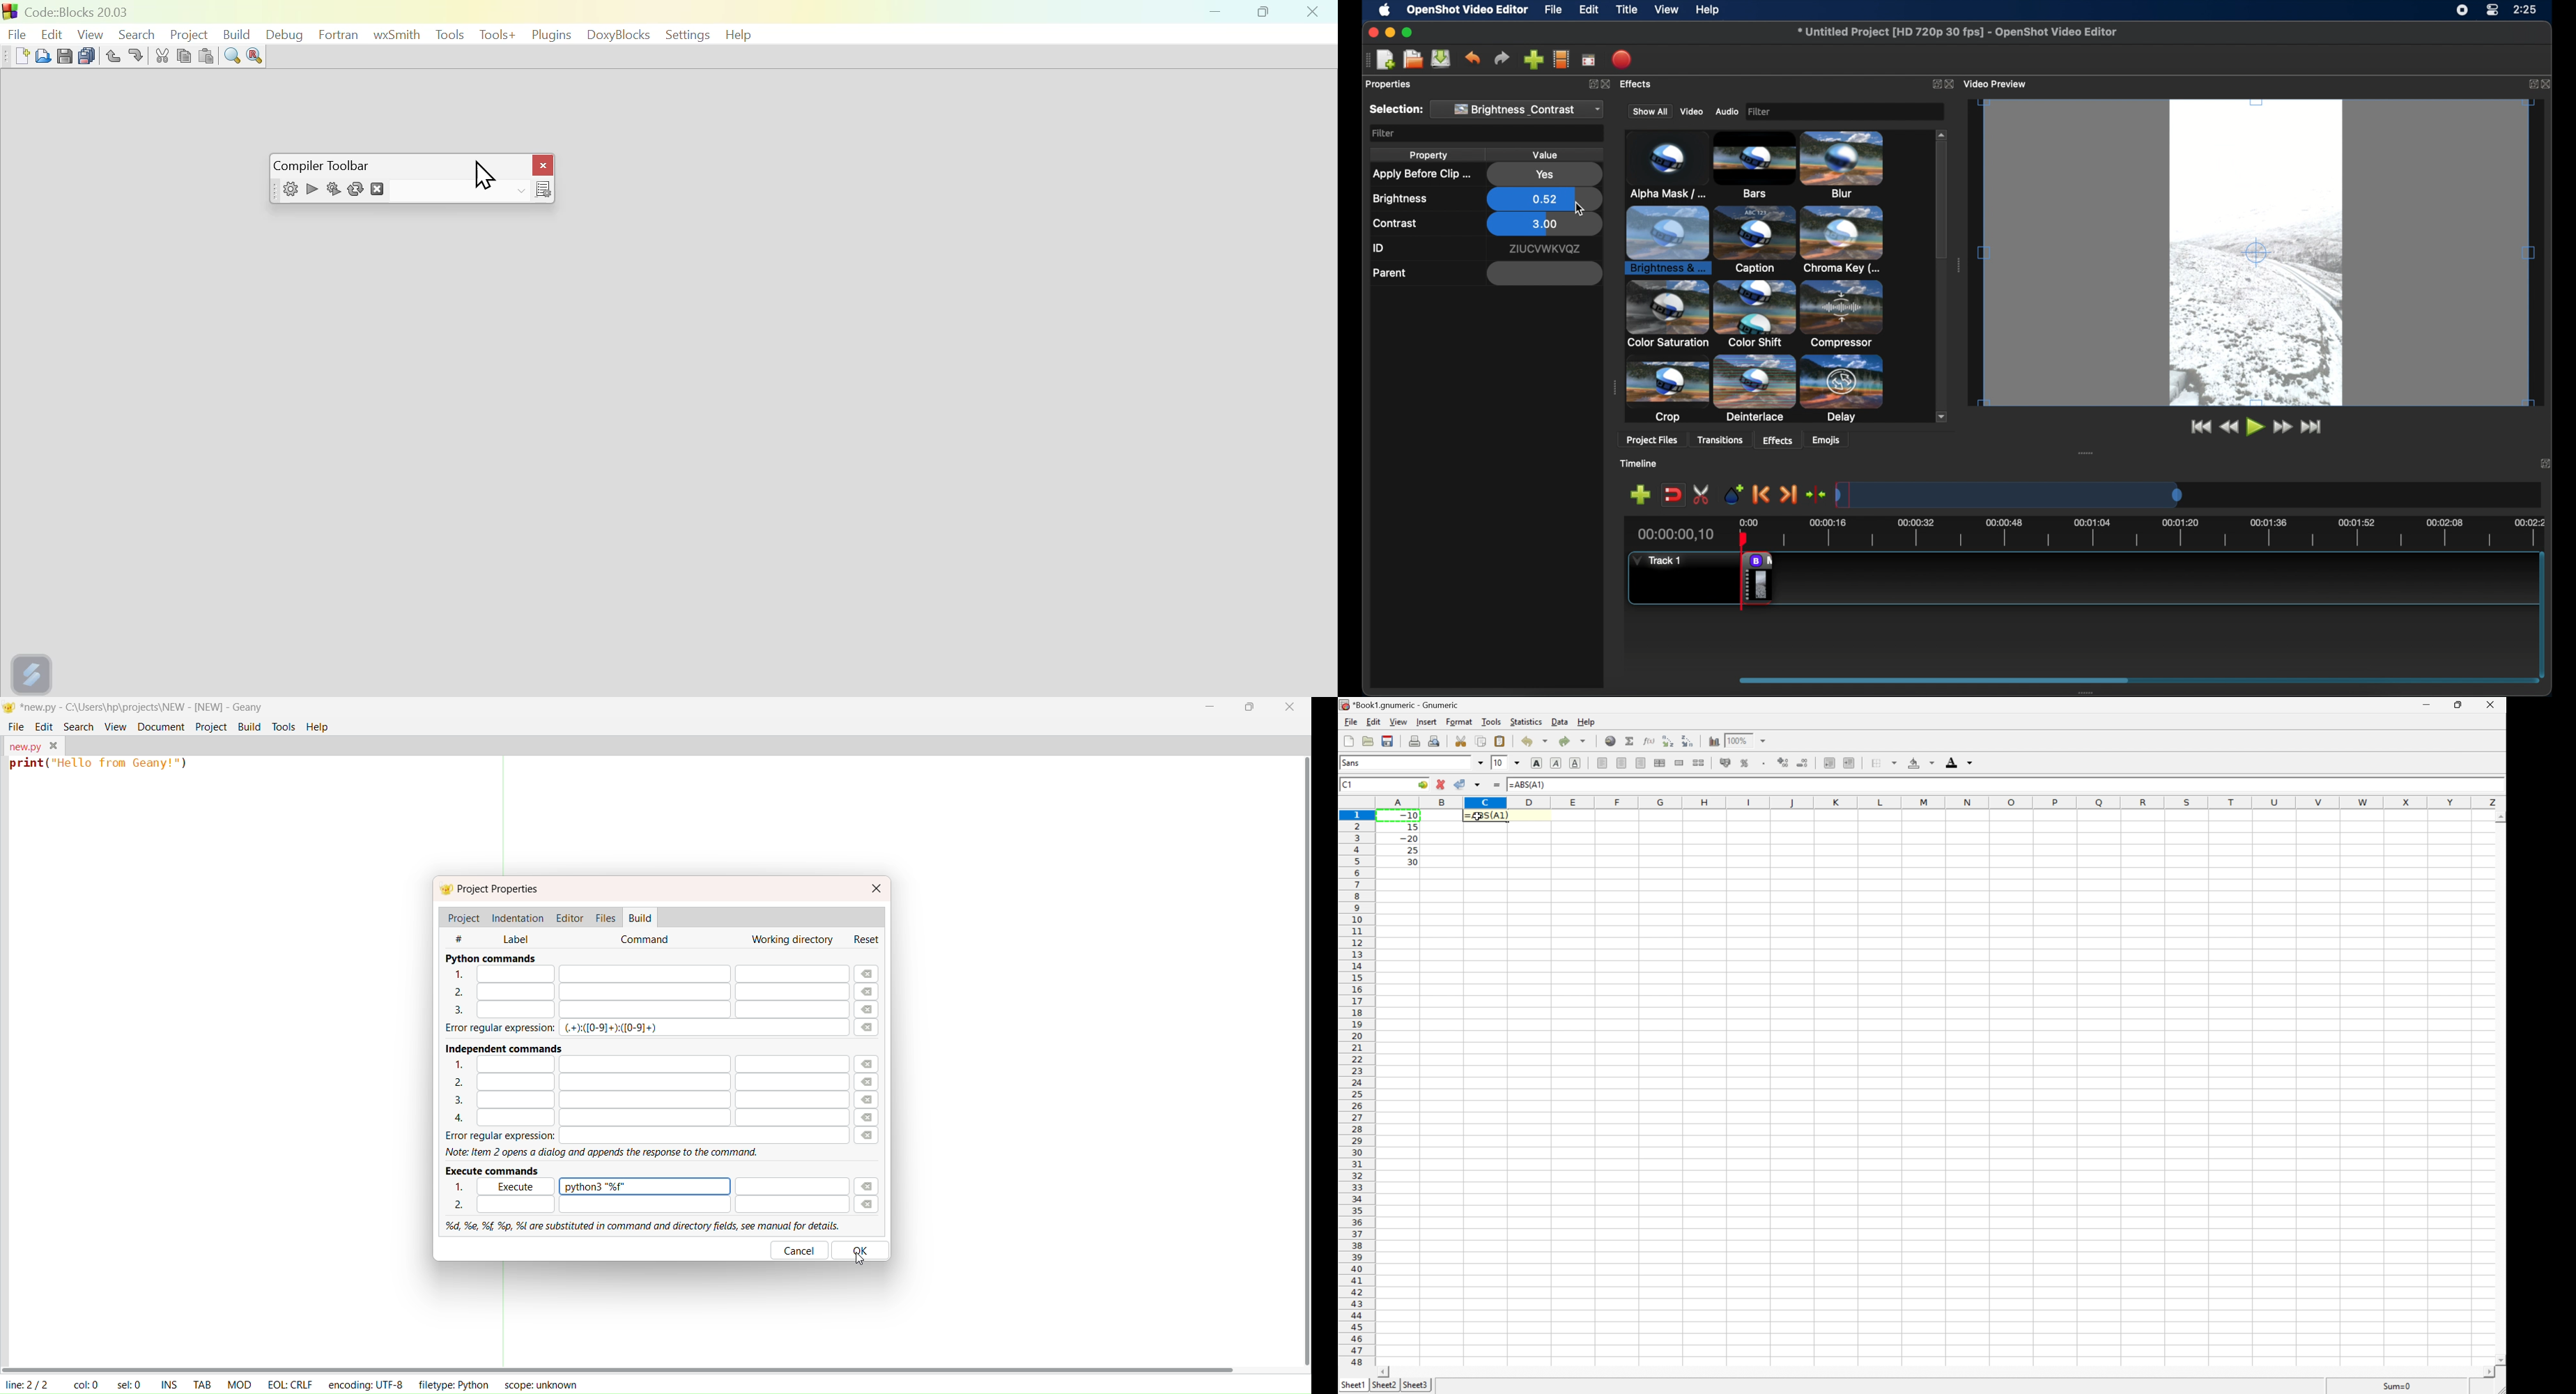 The height and width of the screenshot is (1400, 2576). I want to click on Enter formula, so click(1499, 786).